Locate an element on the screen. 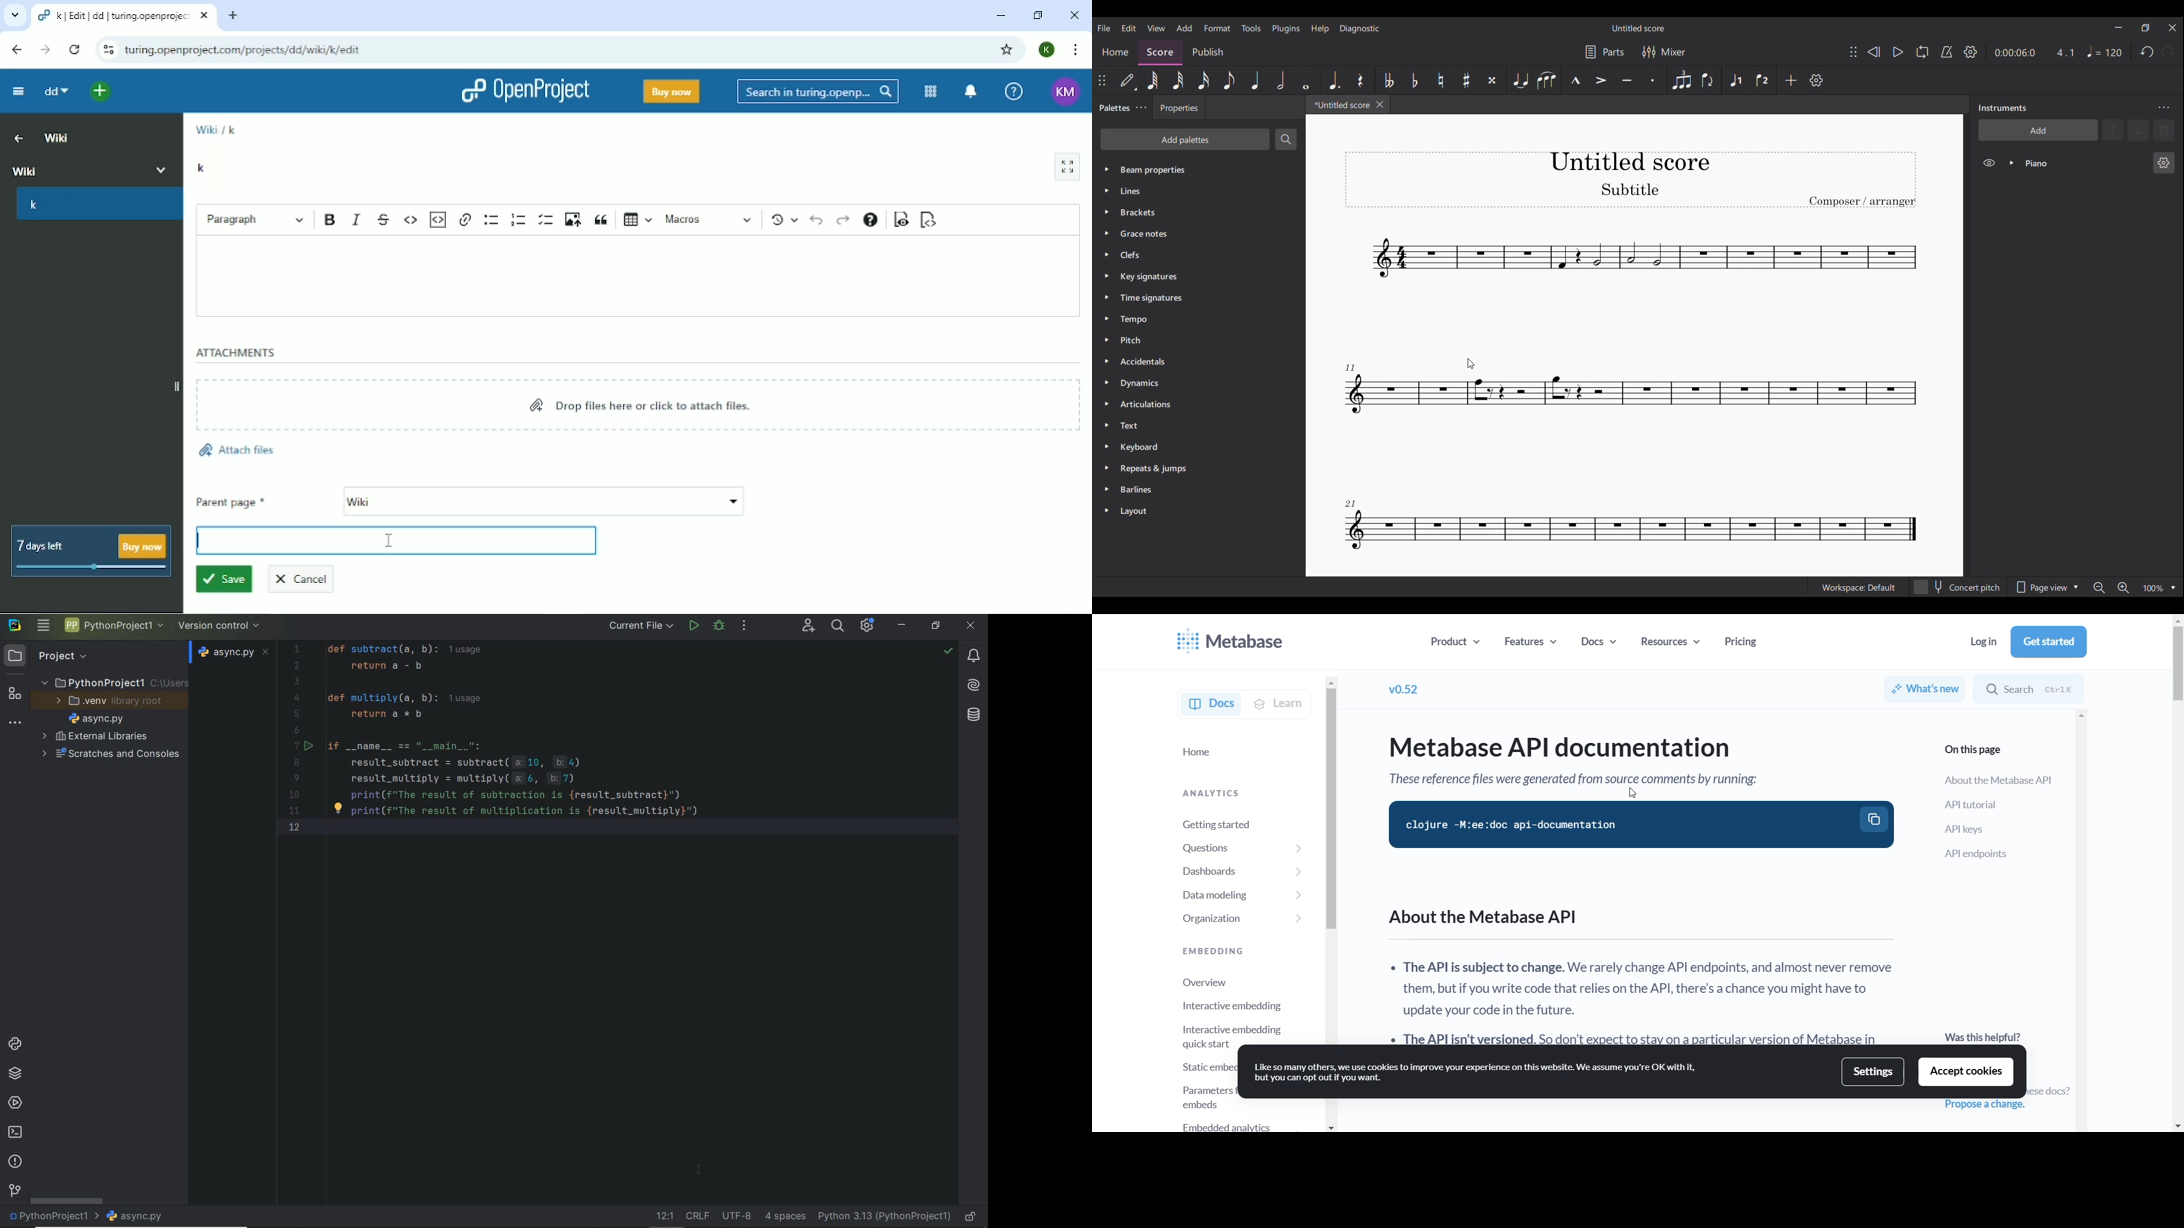  Paragraph is located at coordinates (256, 218).